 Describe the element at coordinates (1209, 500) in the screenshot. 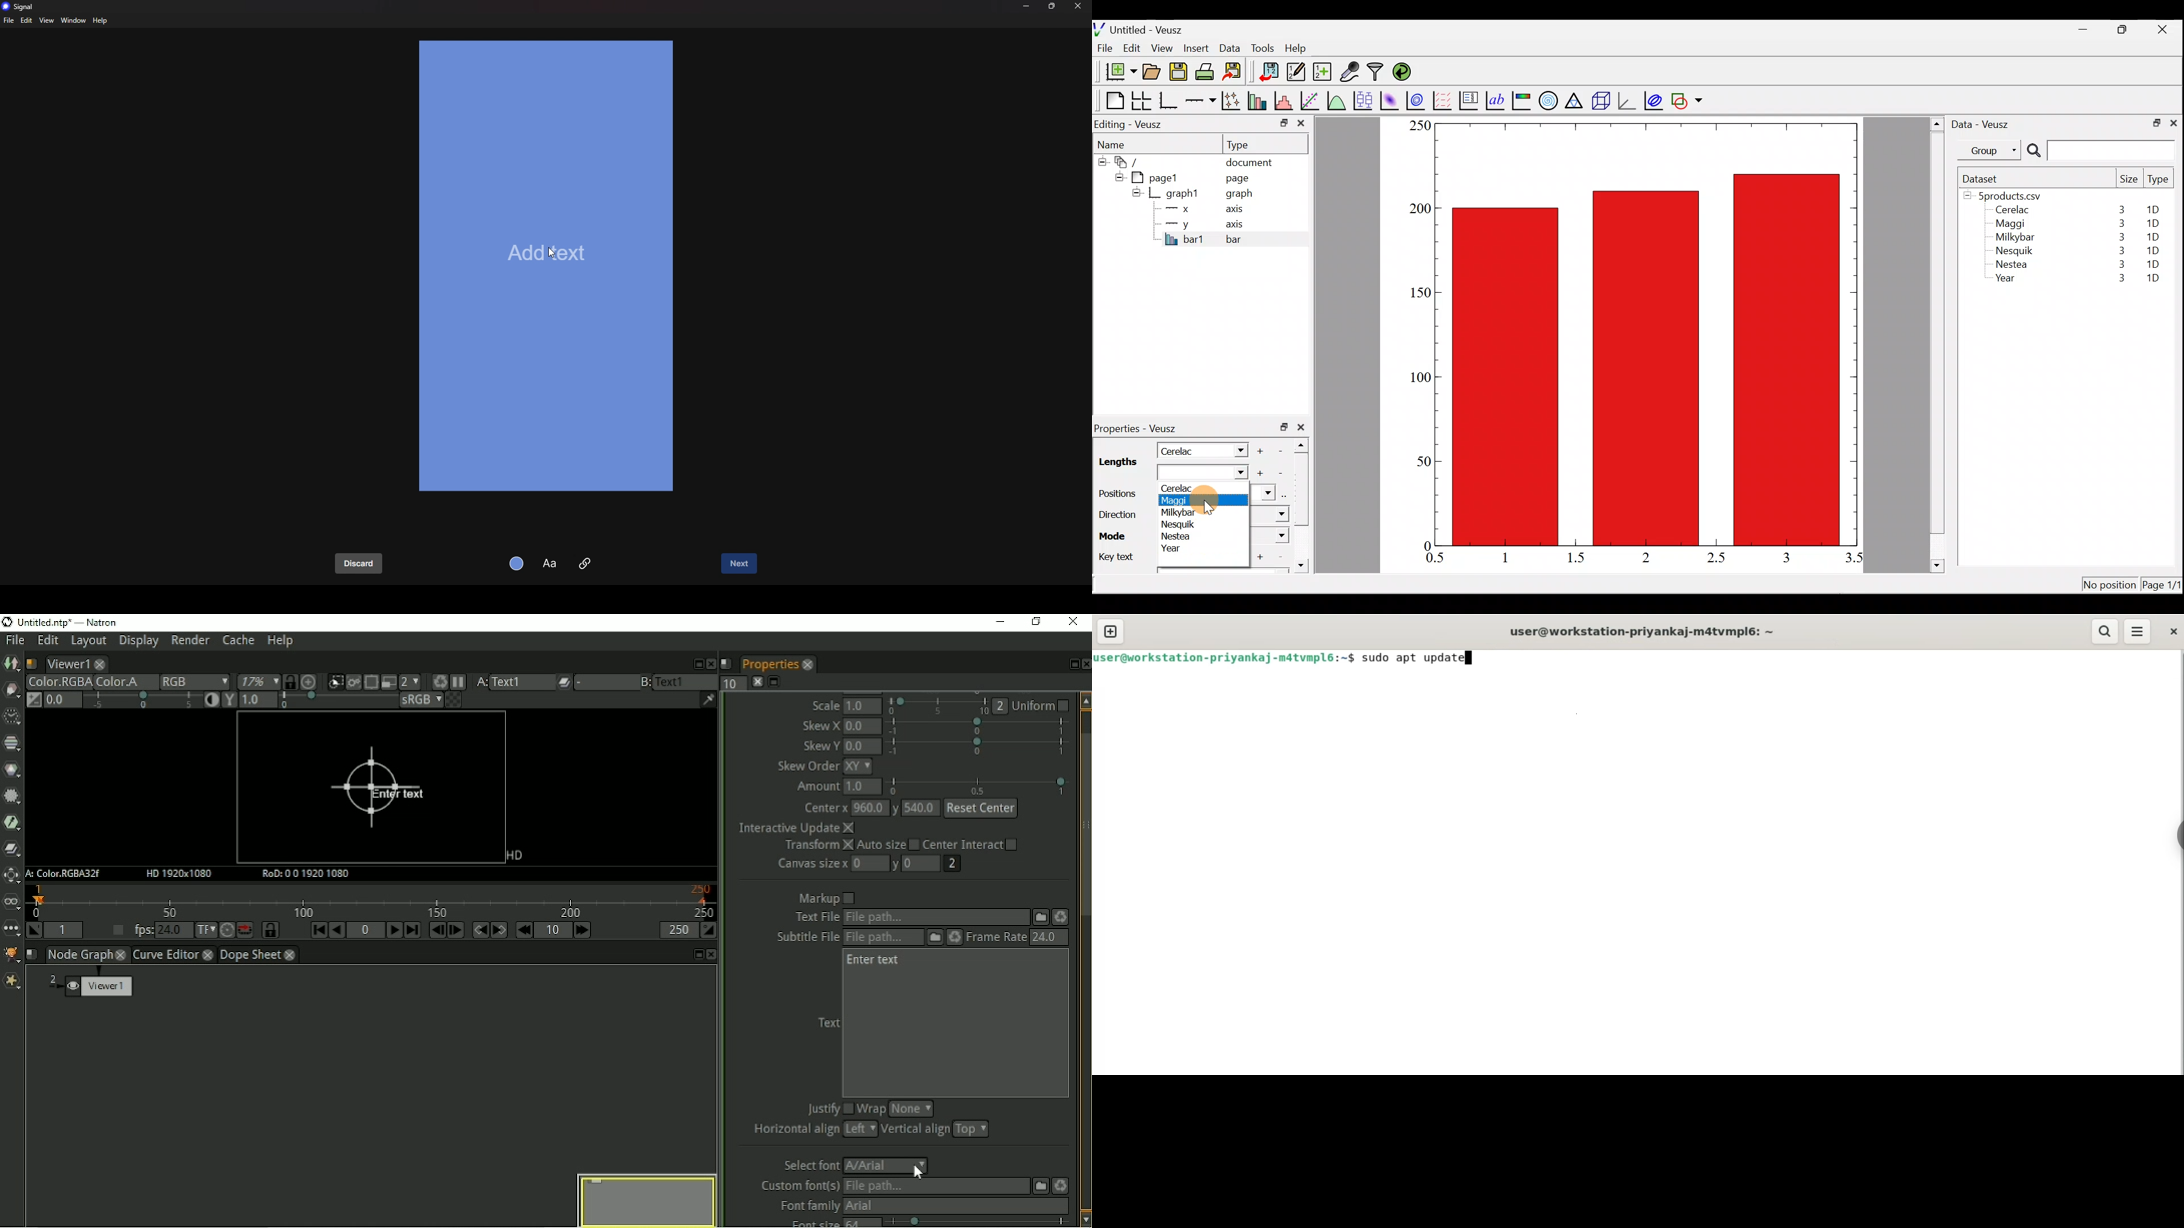

I see `Cursor` at that location.